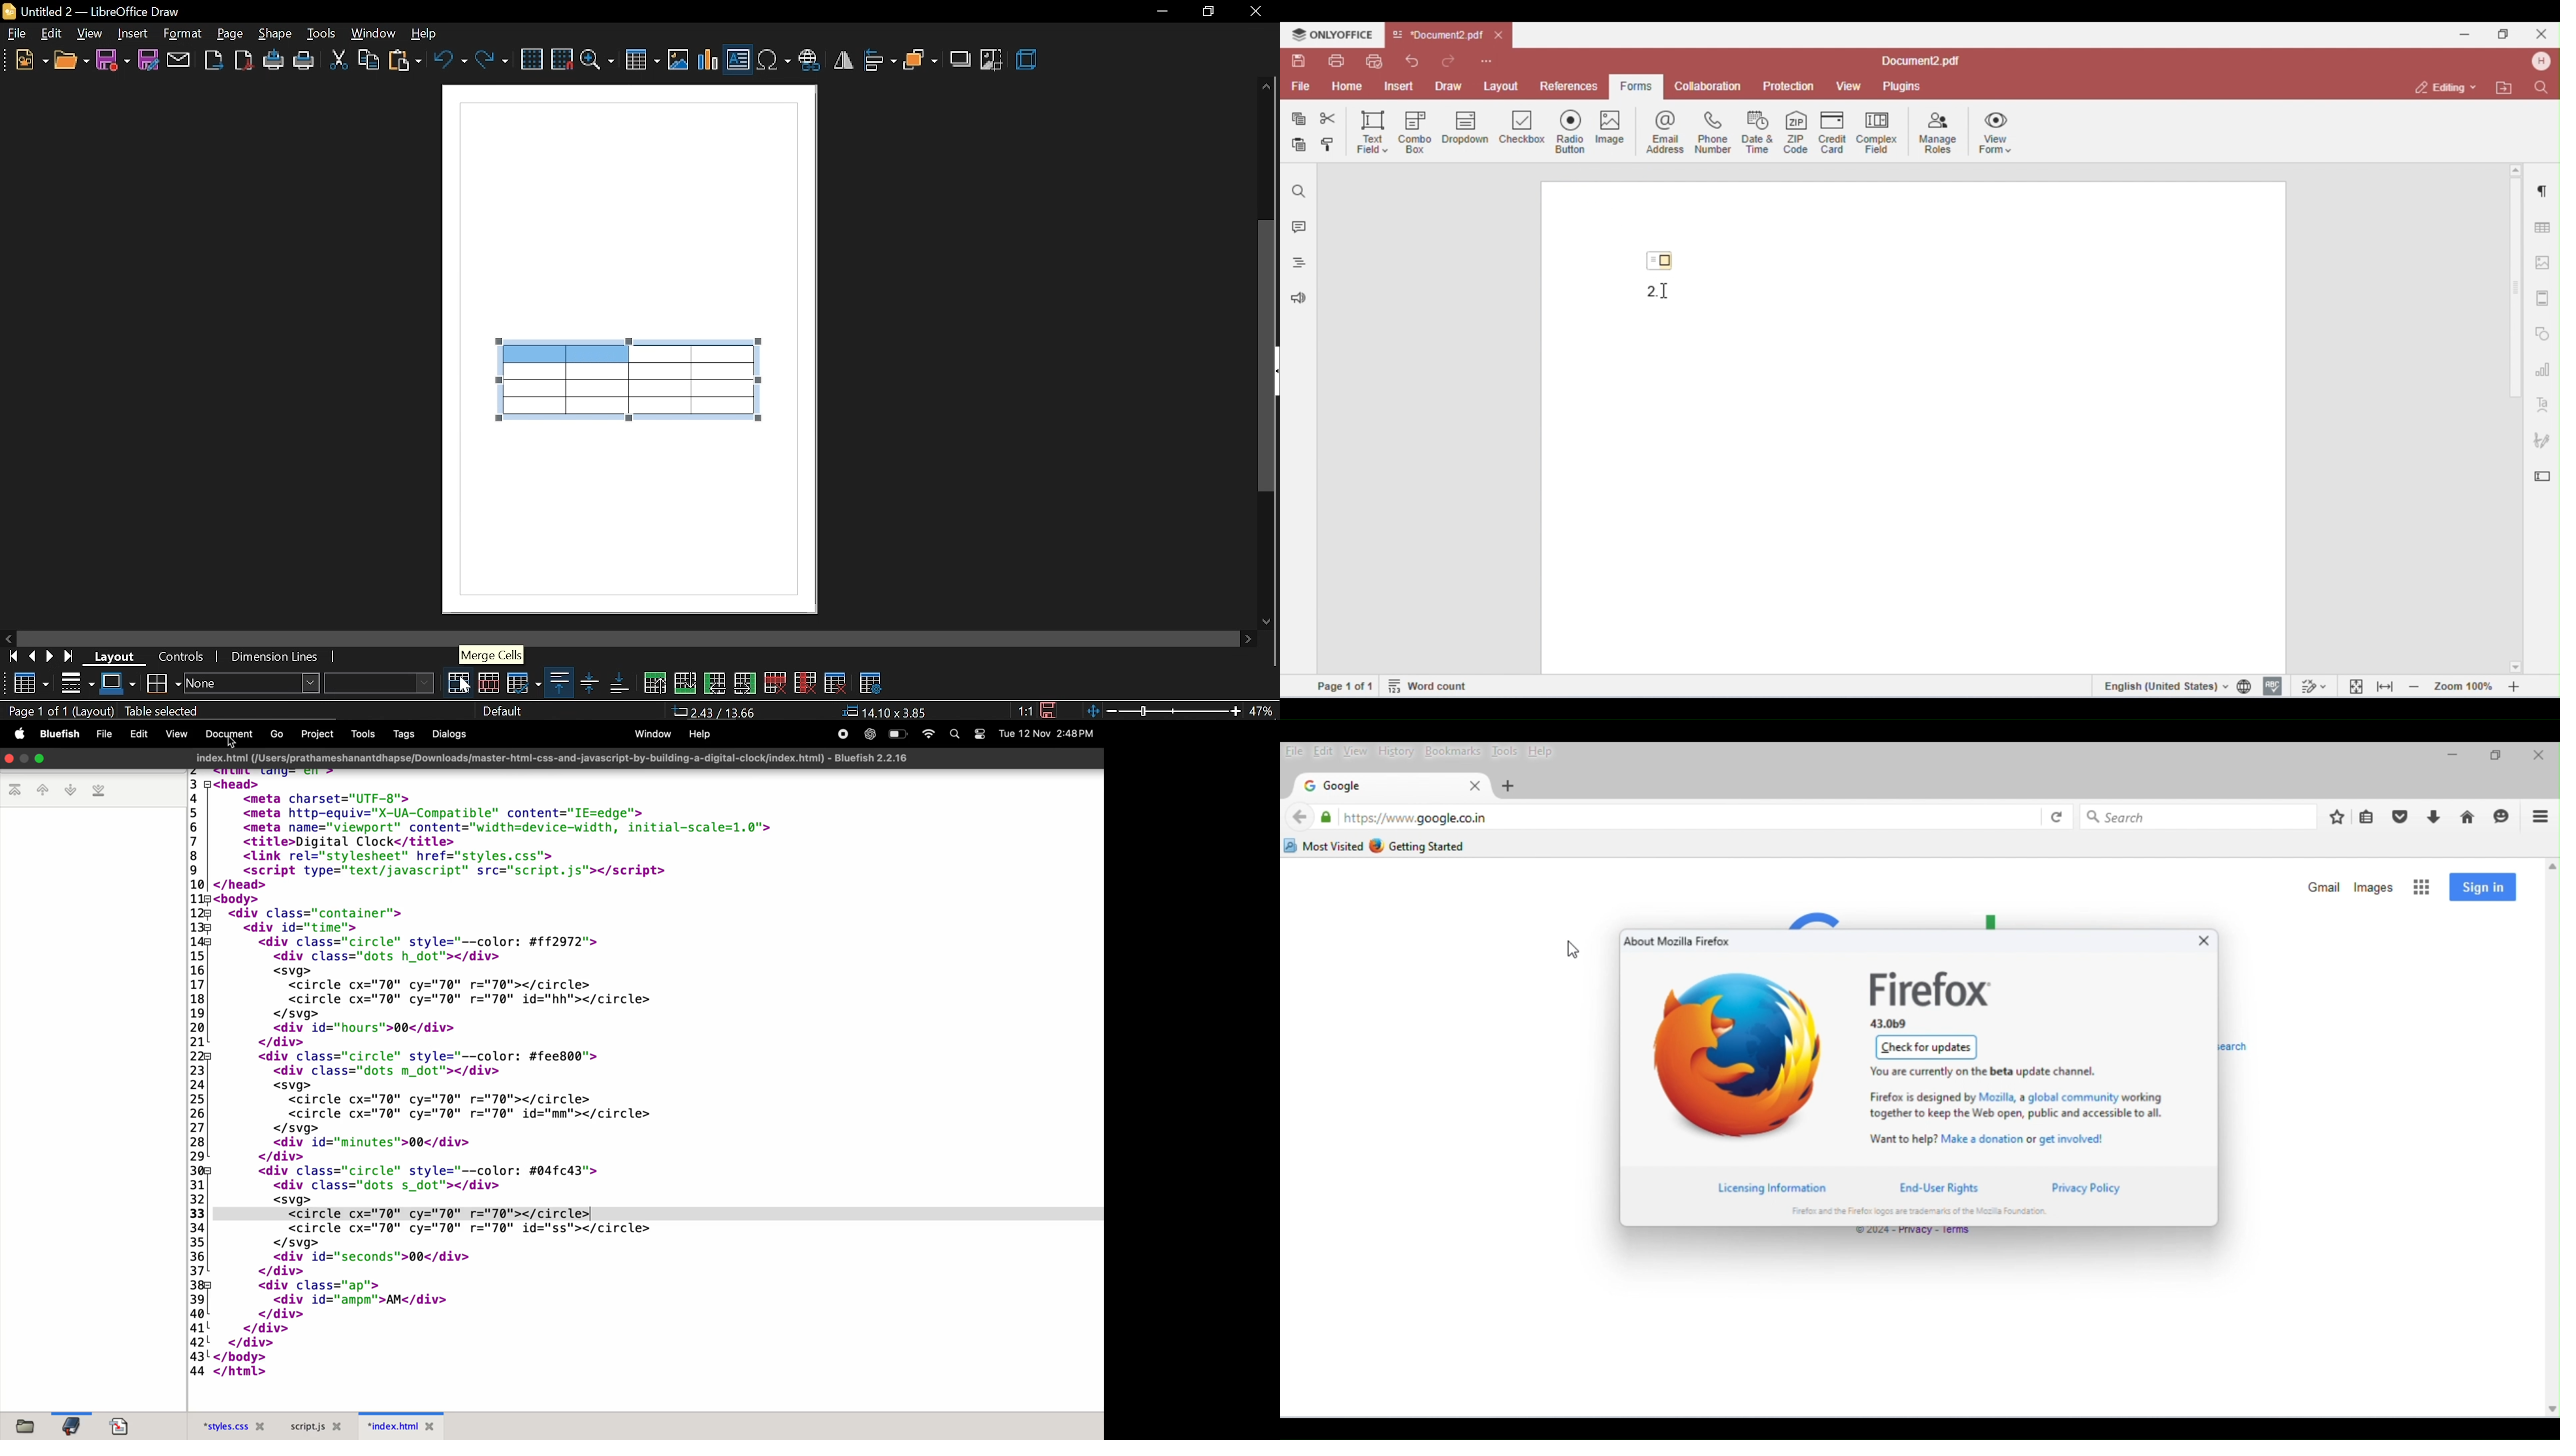 This screenshot has width=2576, height=1456. What do you see at coordinates (981, 735) in the screenshot?
I see `toggle mode` at bounding box center [981, 735].